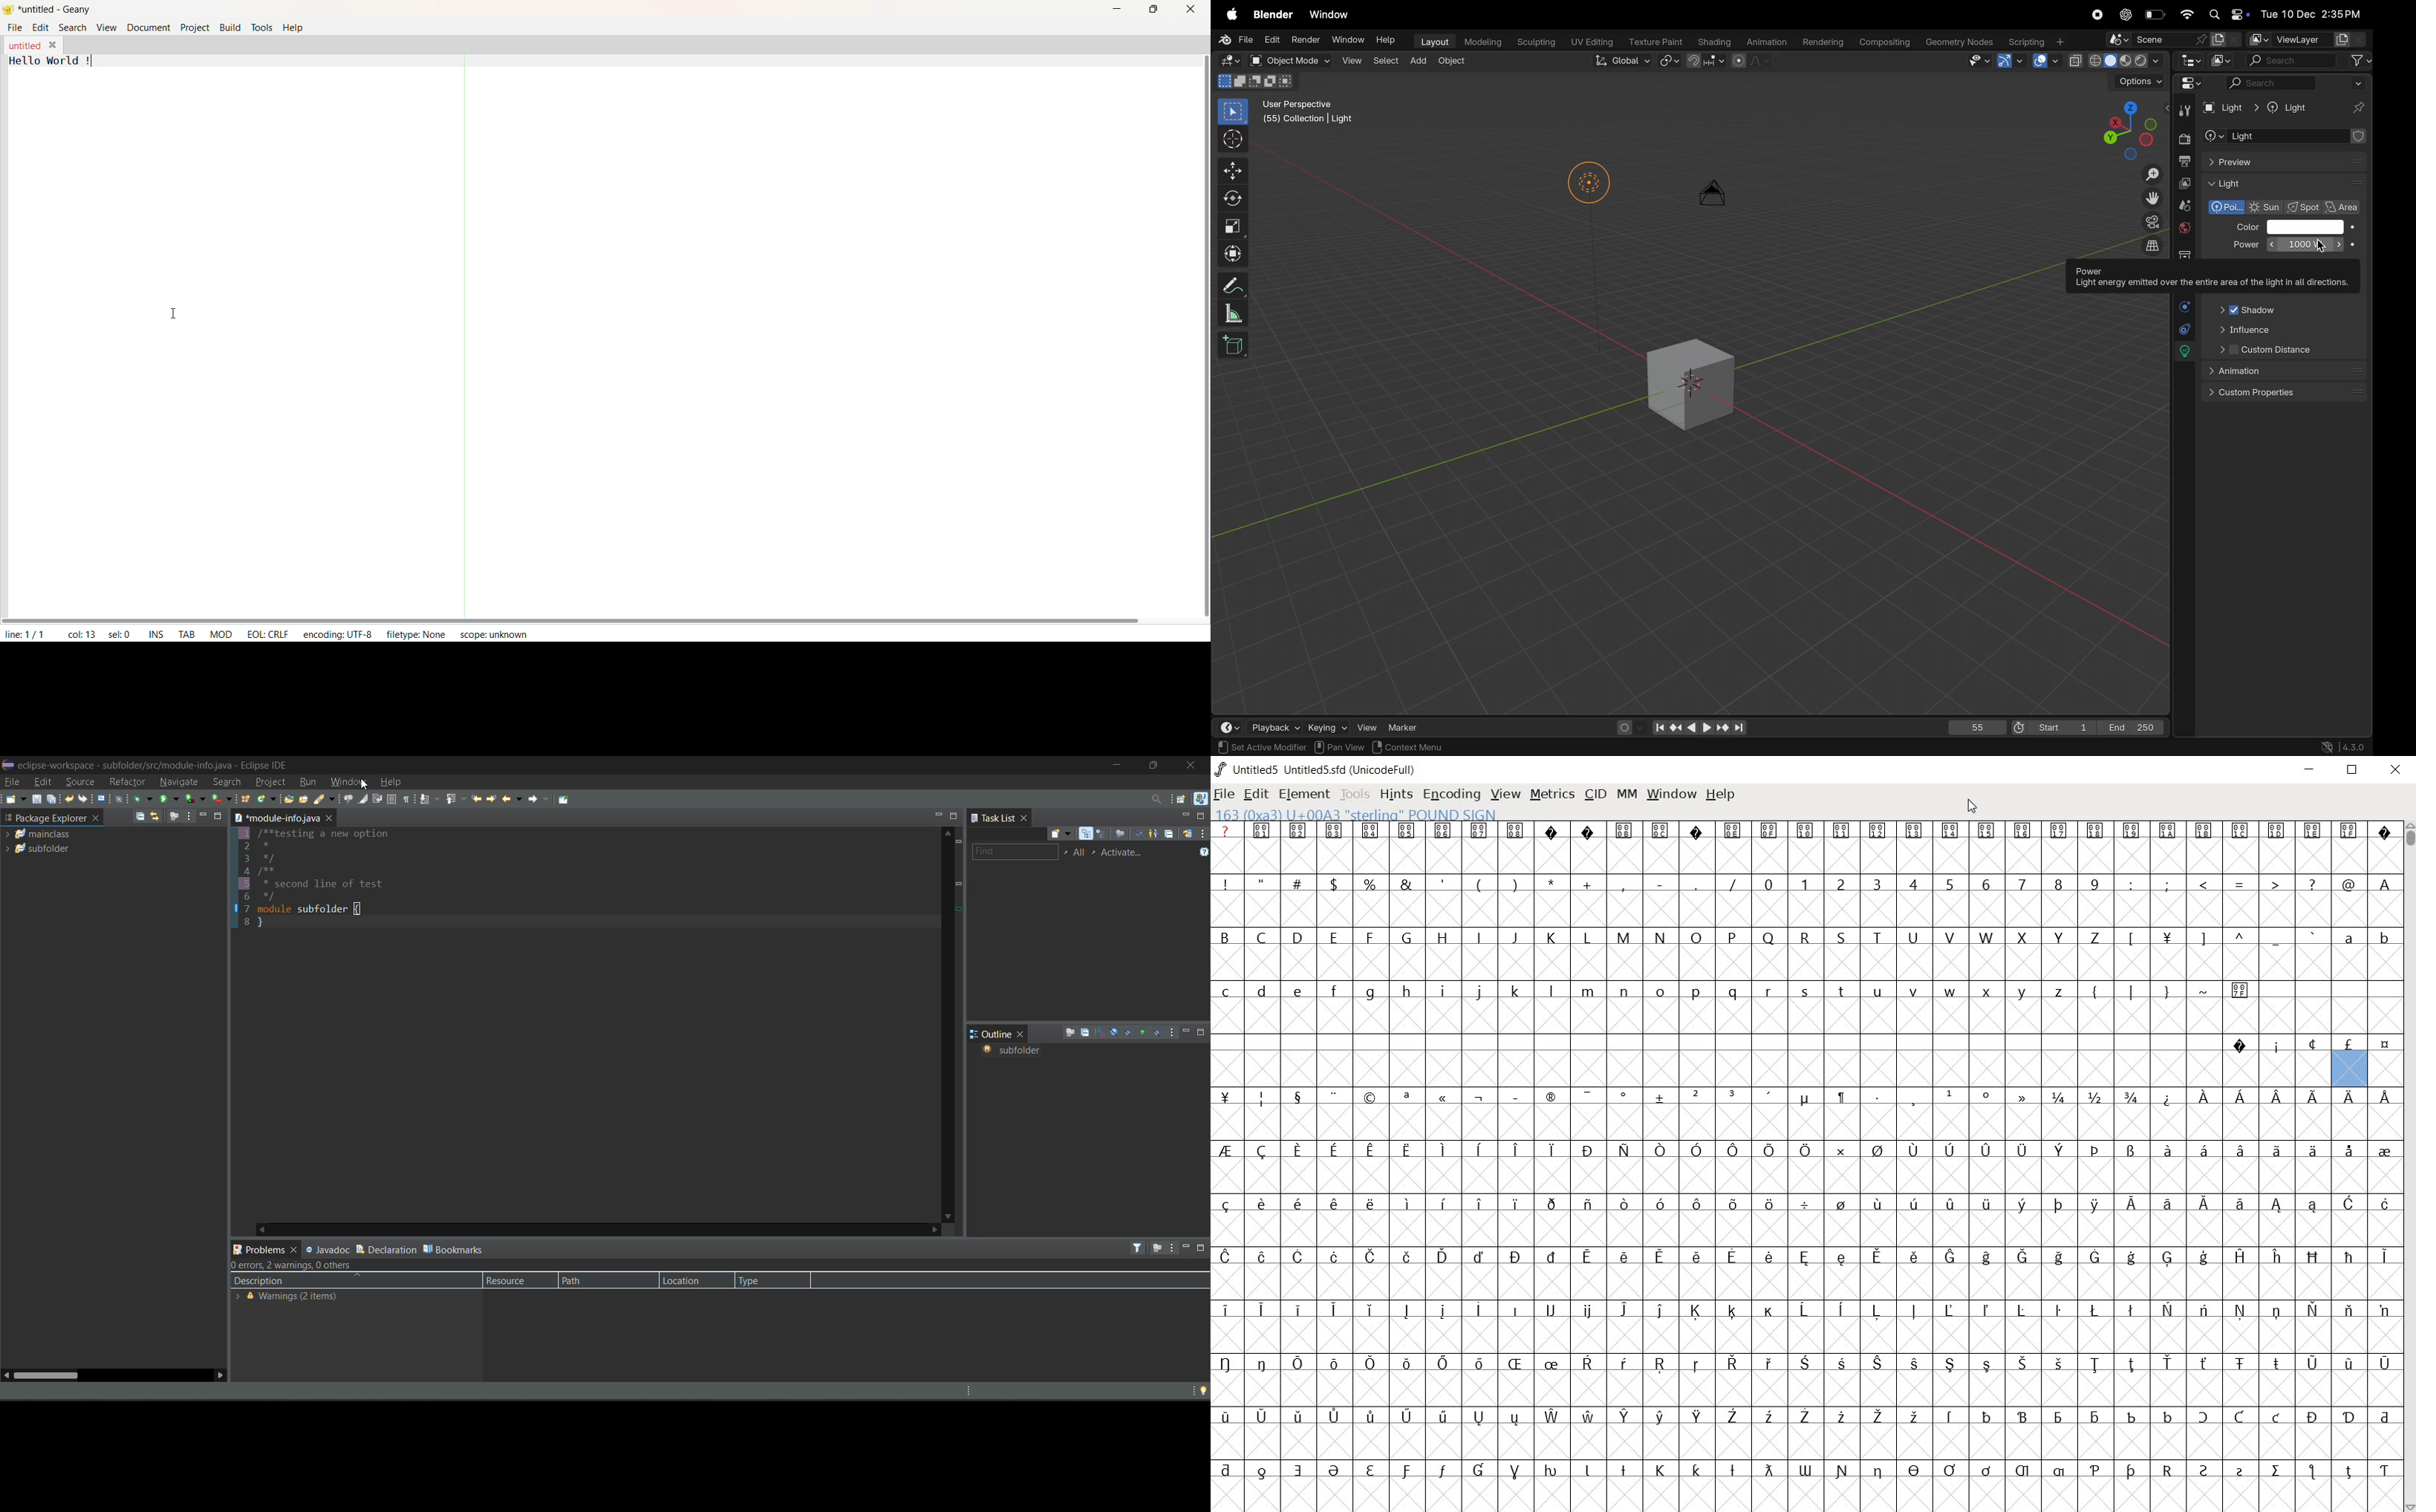  Describe the element at coordinates (1588, 830) in the screenshot. I see `Symbol` at that location.